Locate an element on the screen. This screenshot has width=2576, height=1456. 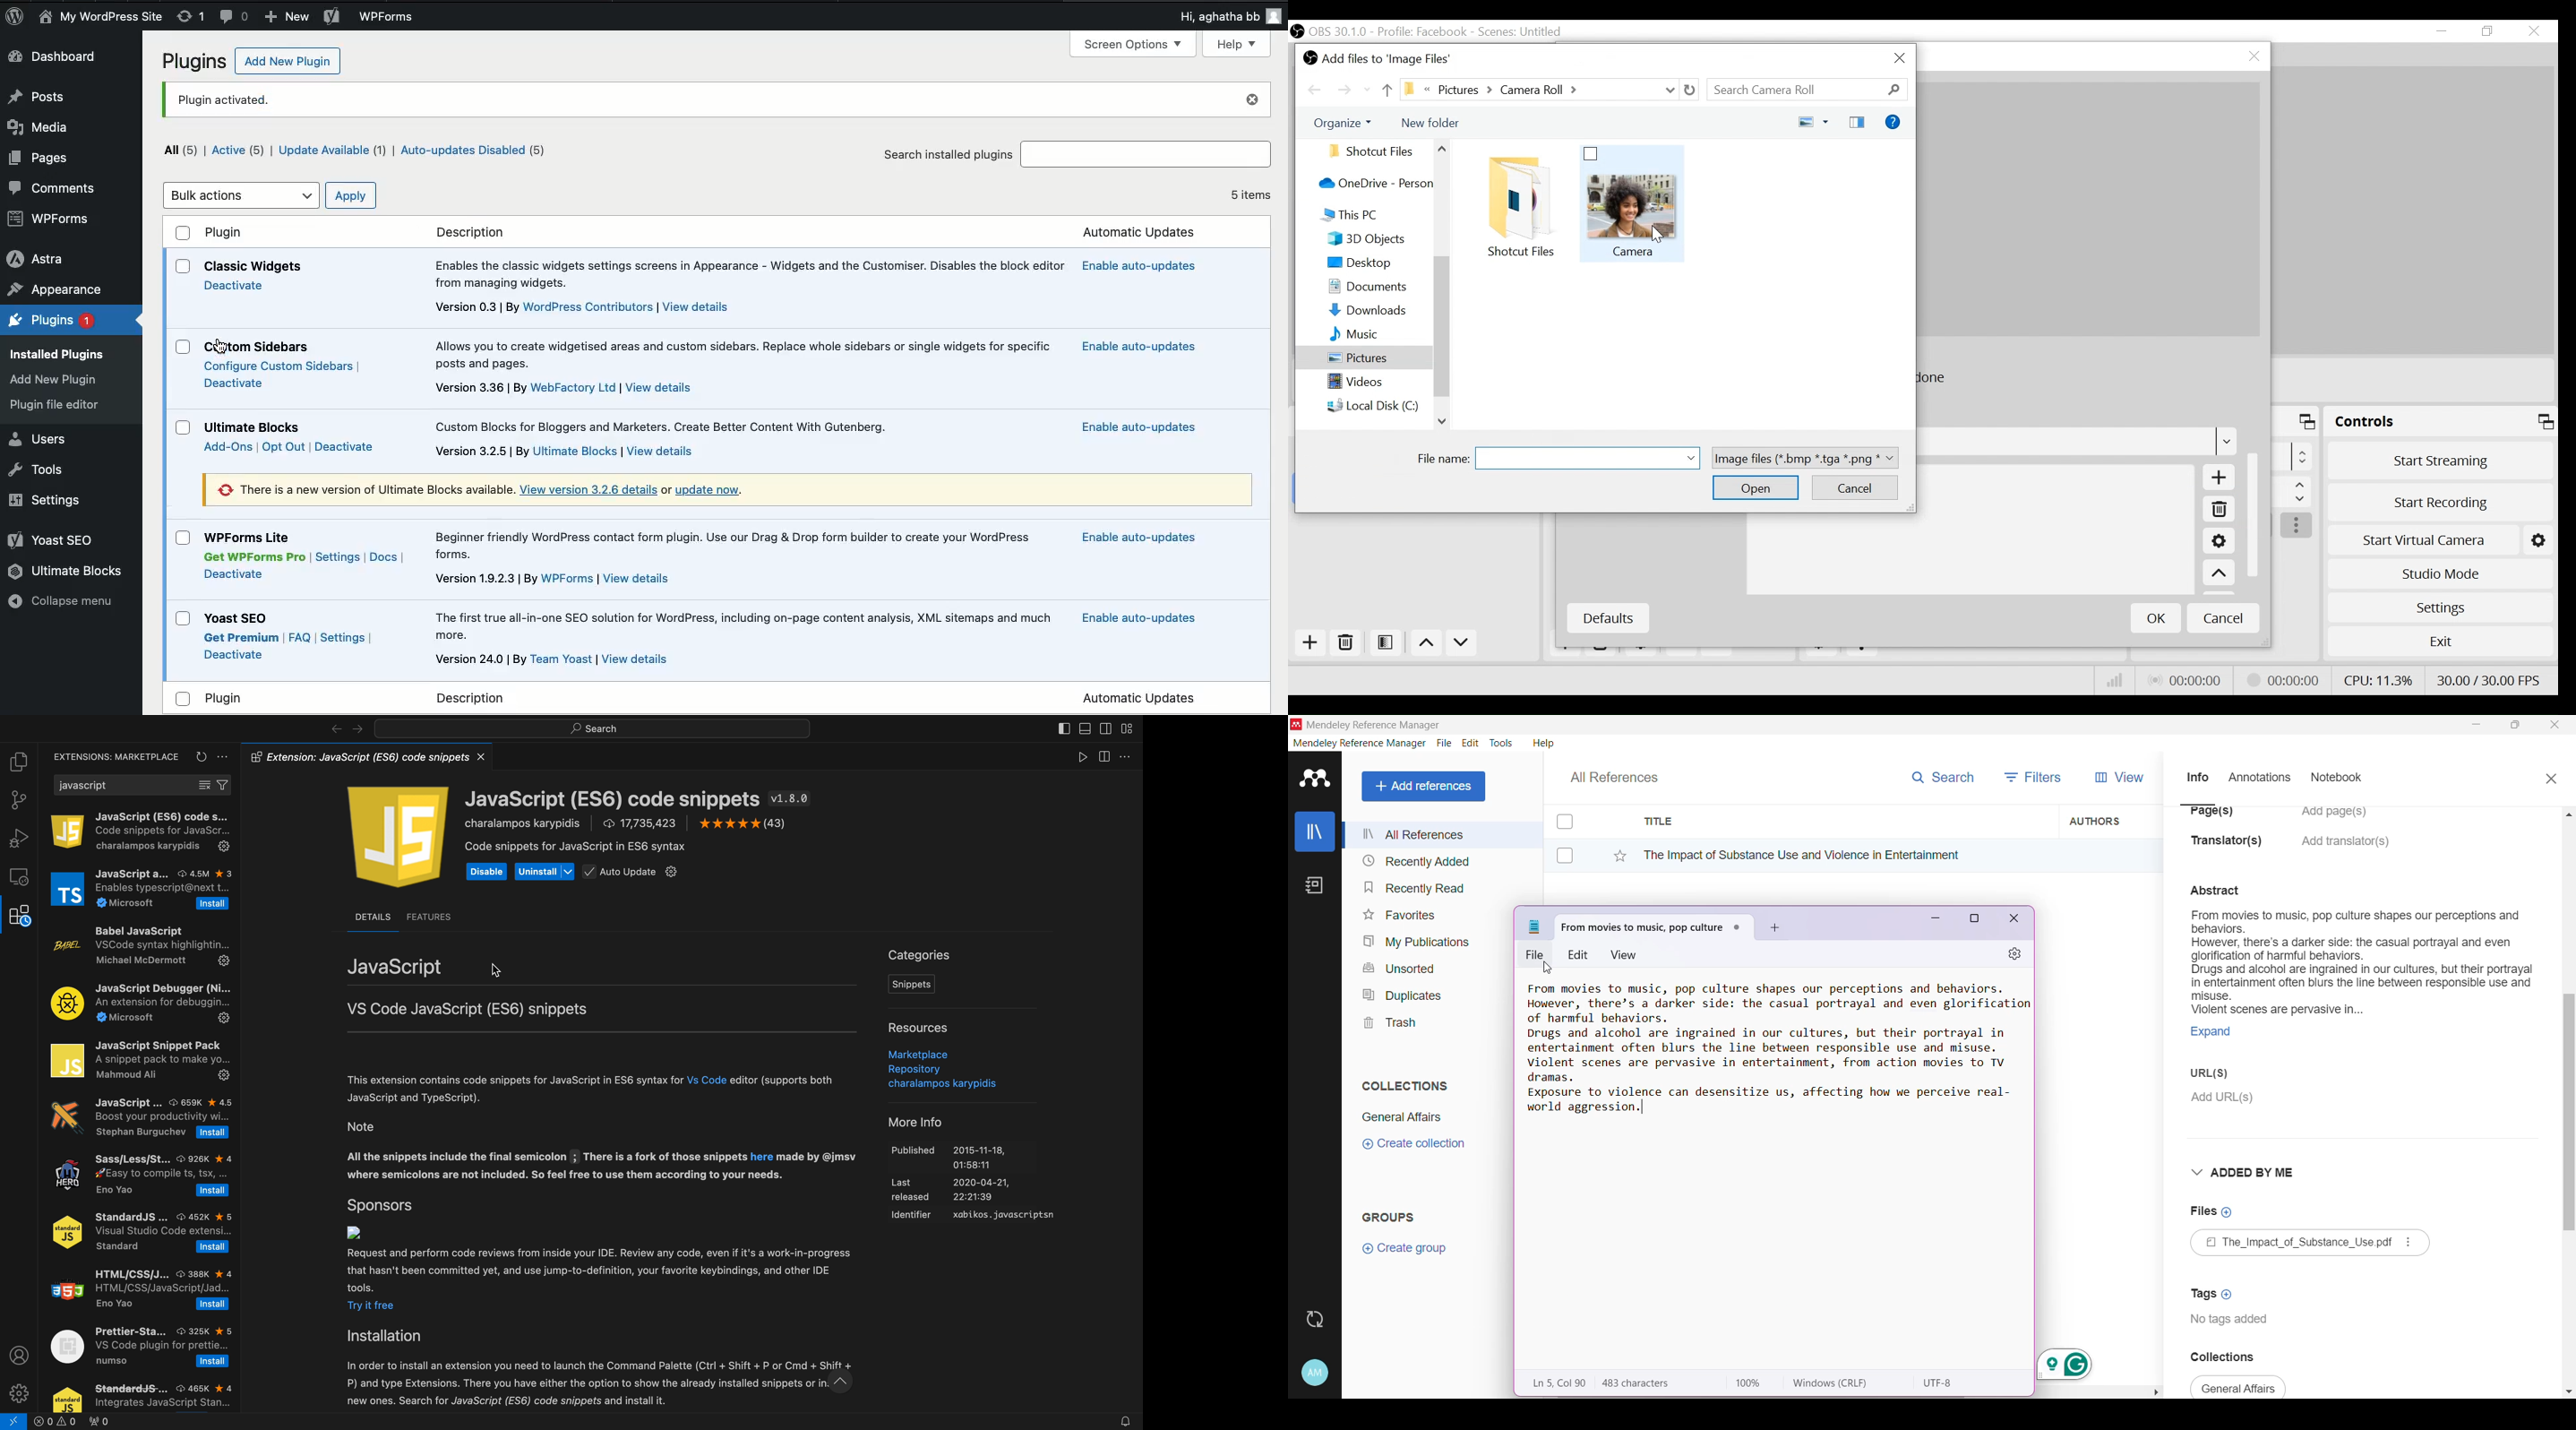
Start Virtual Camera is located at coordinates (2441, 538).